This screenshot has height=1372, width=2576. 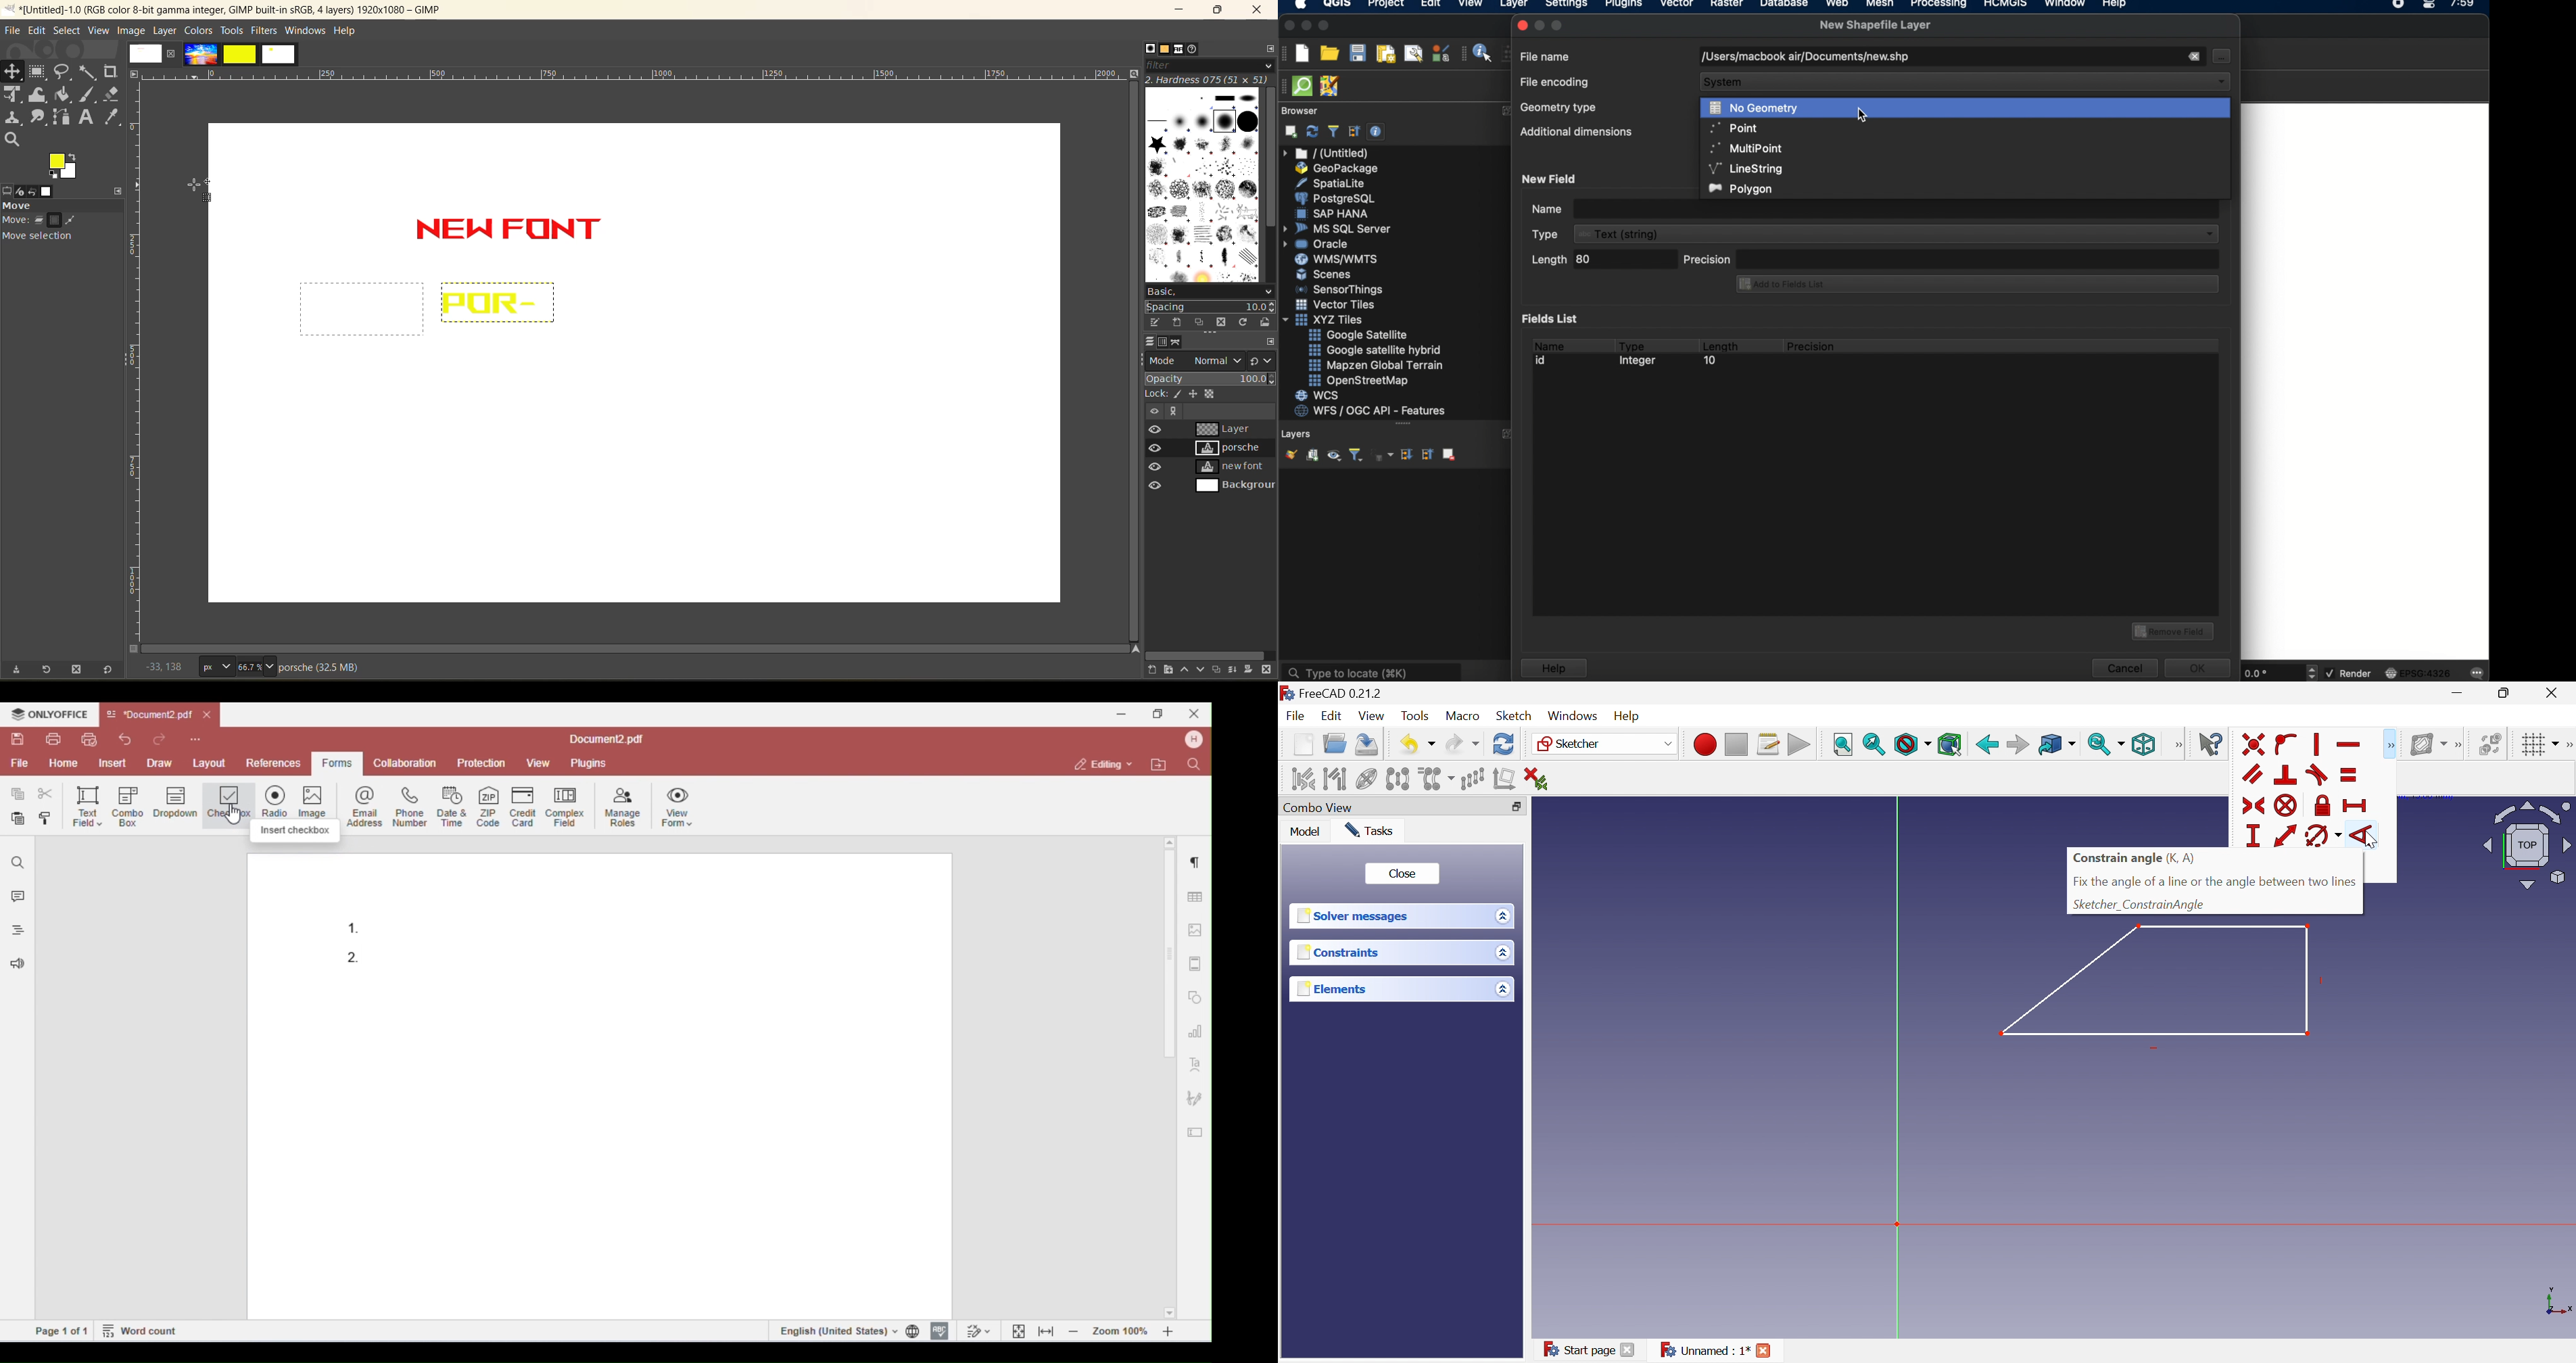 What do you see at coordinates (1308, 833) in the screenshot?
I see `Model` at bounding box center [1308, 833].